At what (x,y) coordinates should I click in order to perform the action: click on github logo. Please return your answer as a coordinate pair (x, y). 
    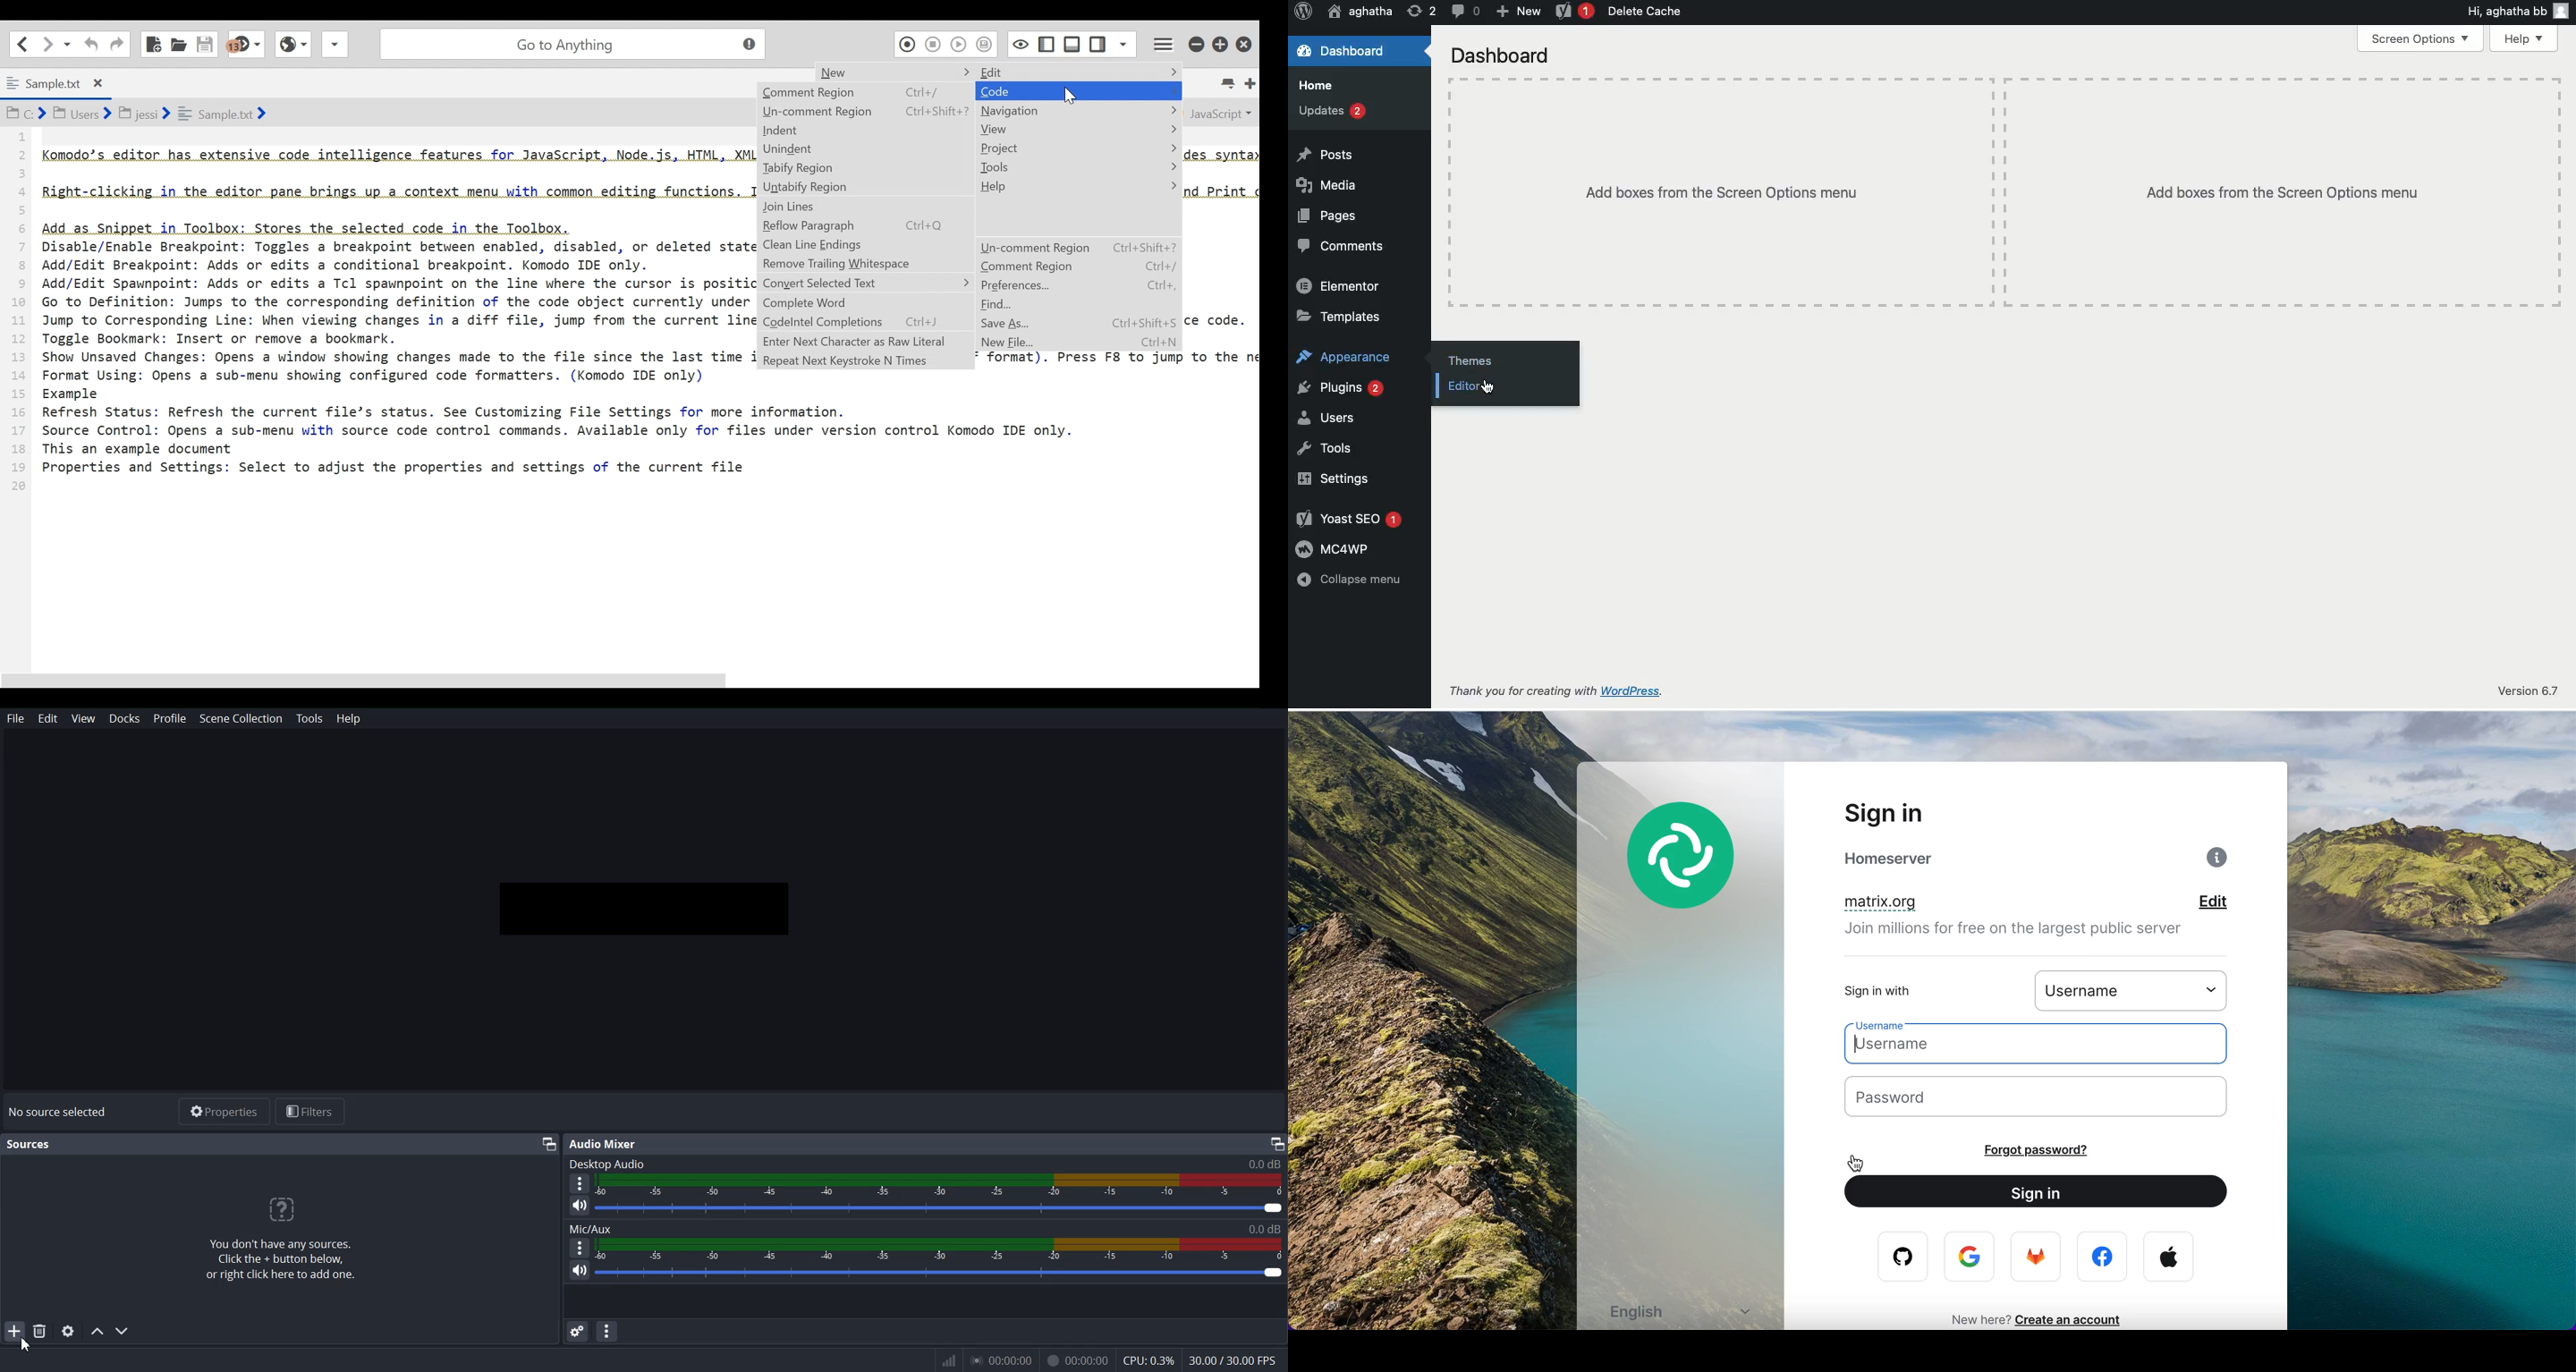
    Looking at the image, I should click on (1896, 1257).